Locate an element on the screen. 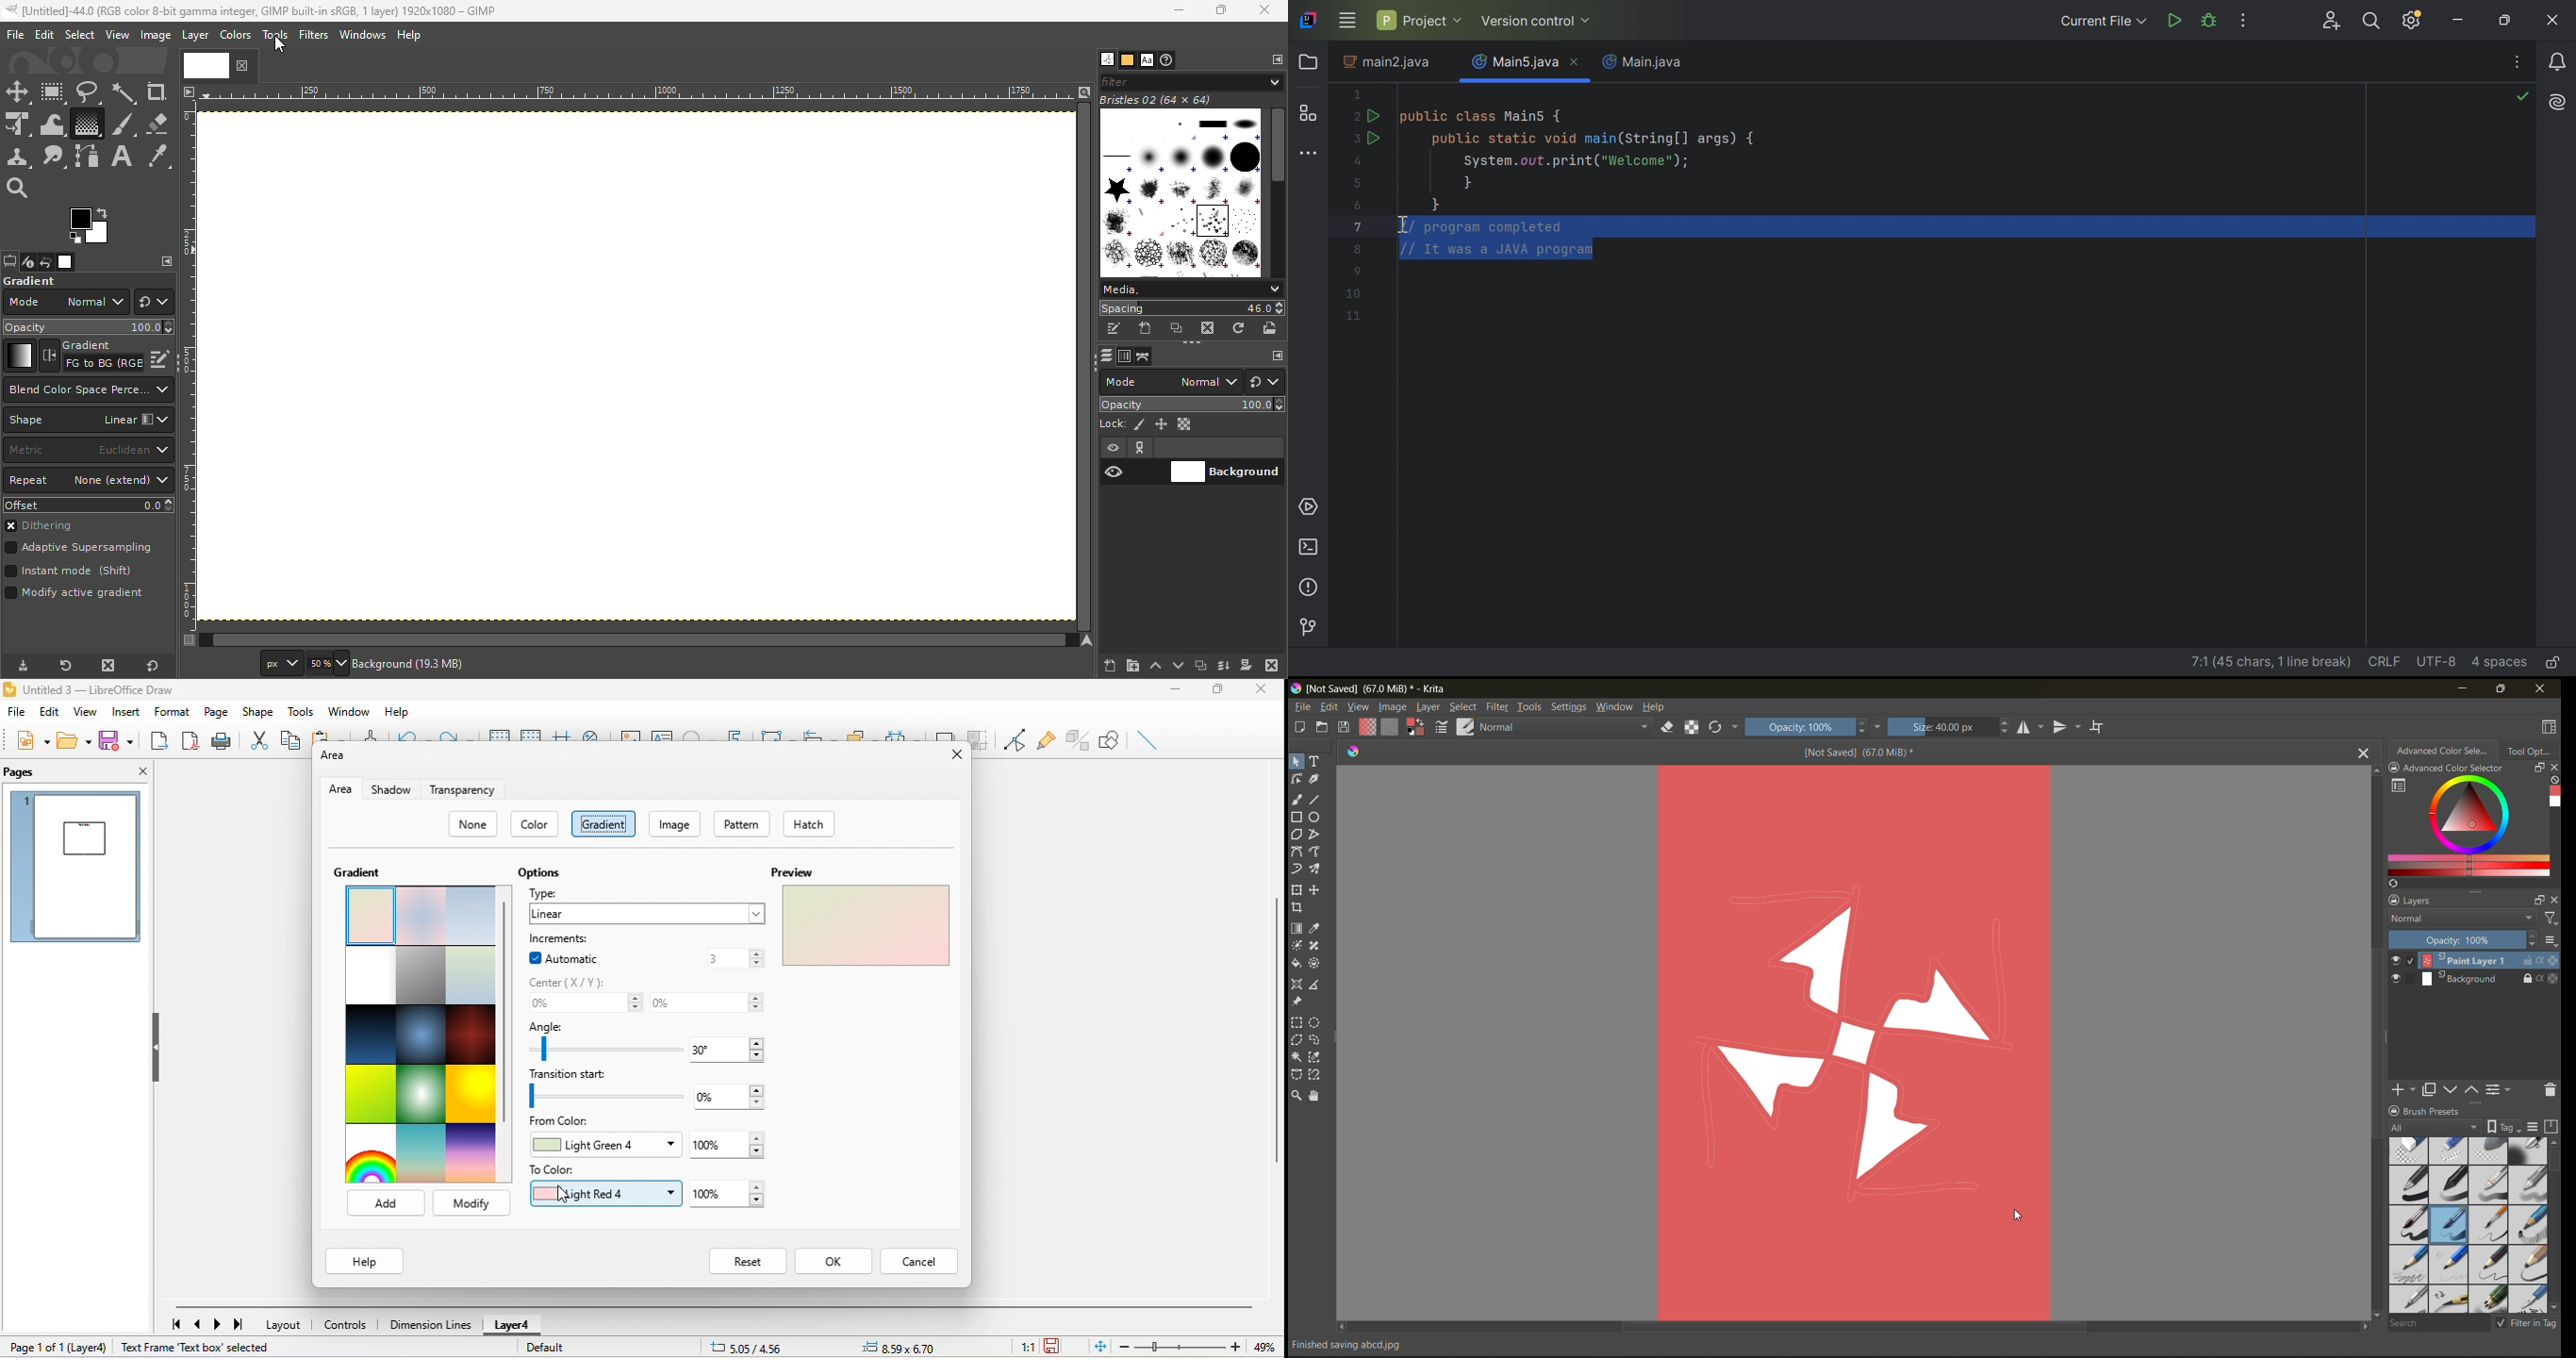  open is located at coordinates (1323, 728).